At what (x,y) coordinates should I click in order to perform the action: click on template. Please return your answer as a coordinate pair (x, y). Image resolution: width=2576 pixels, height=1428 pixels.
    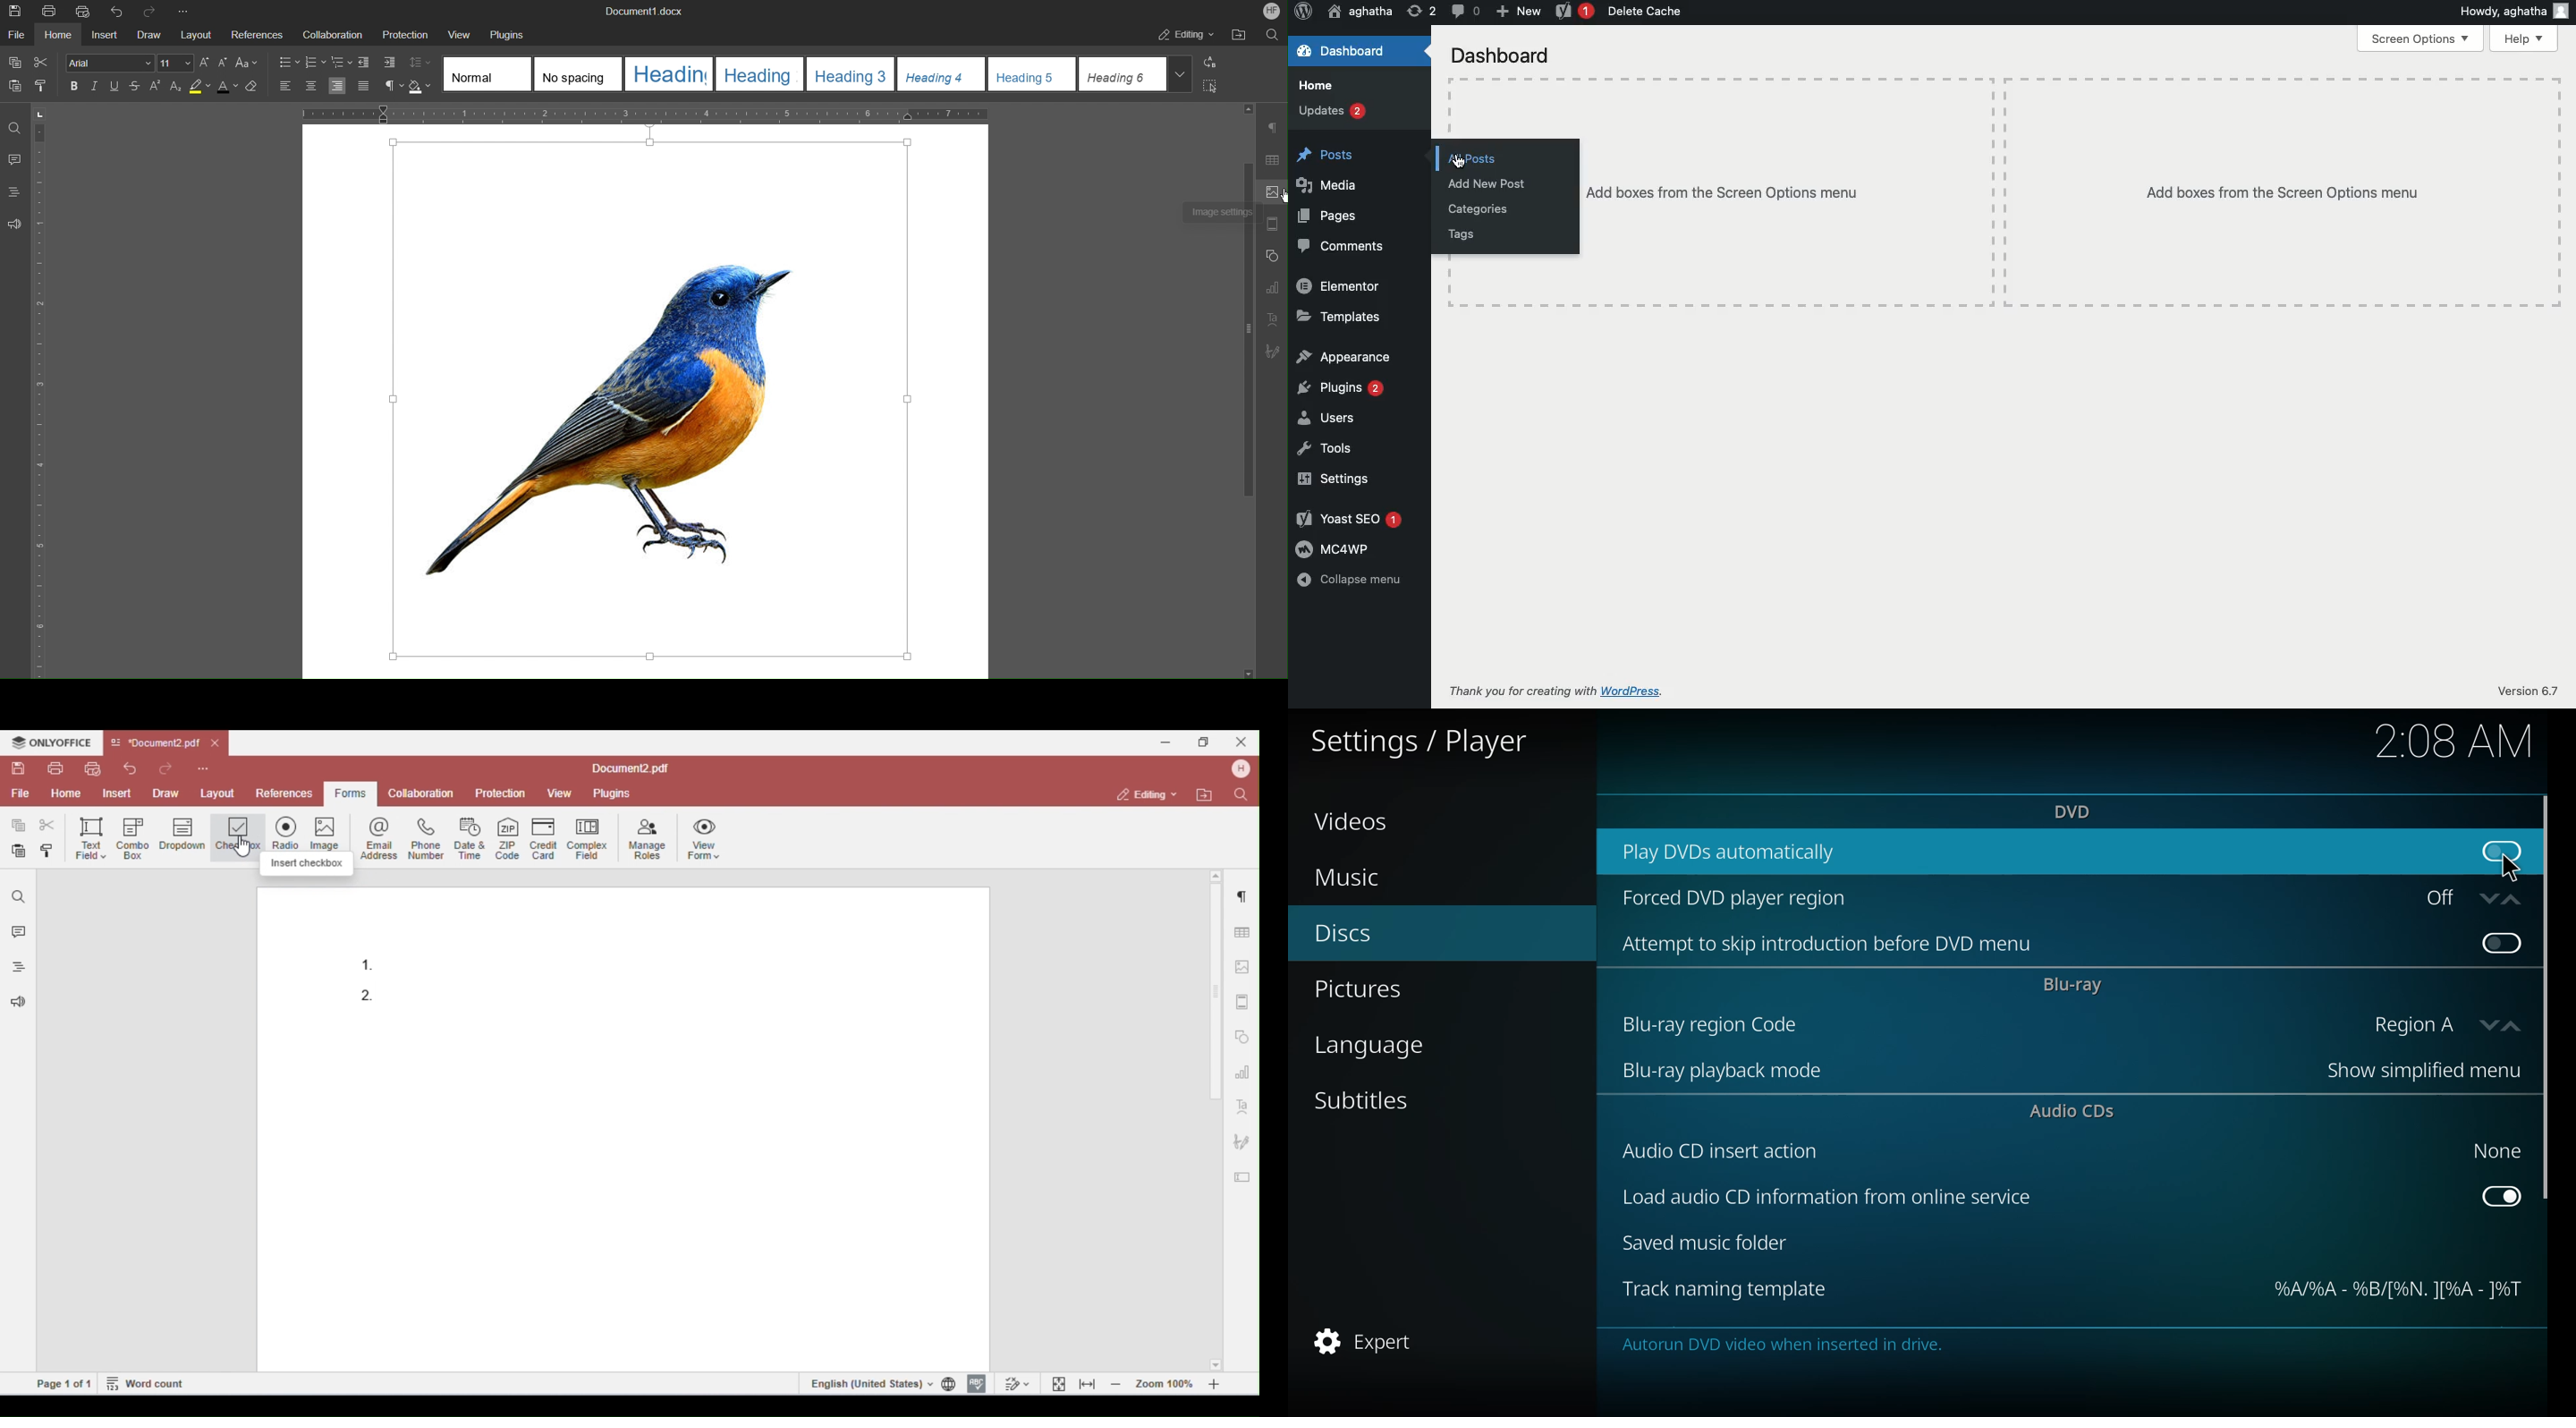
    Looking at the image, I should click on (2396, 1290).